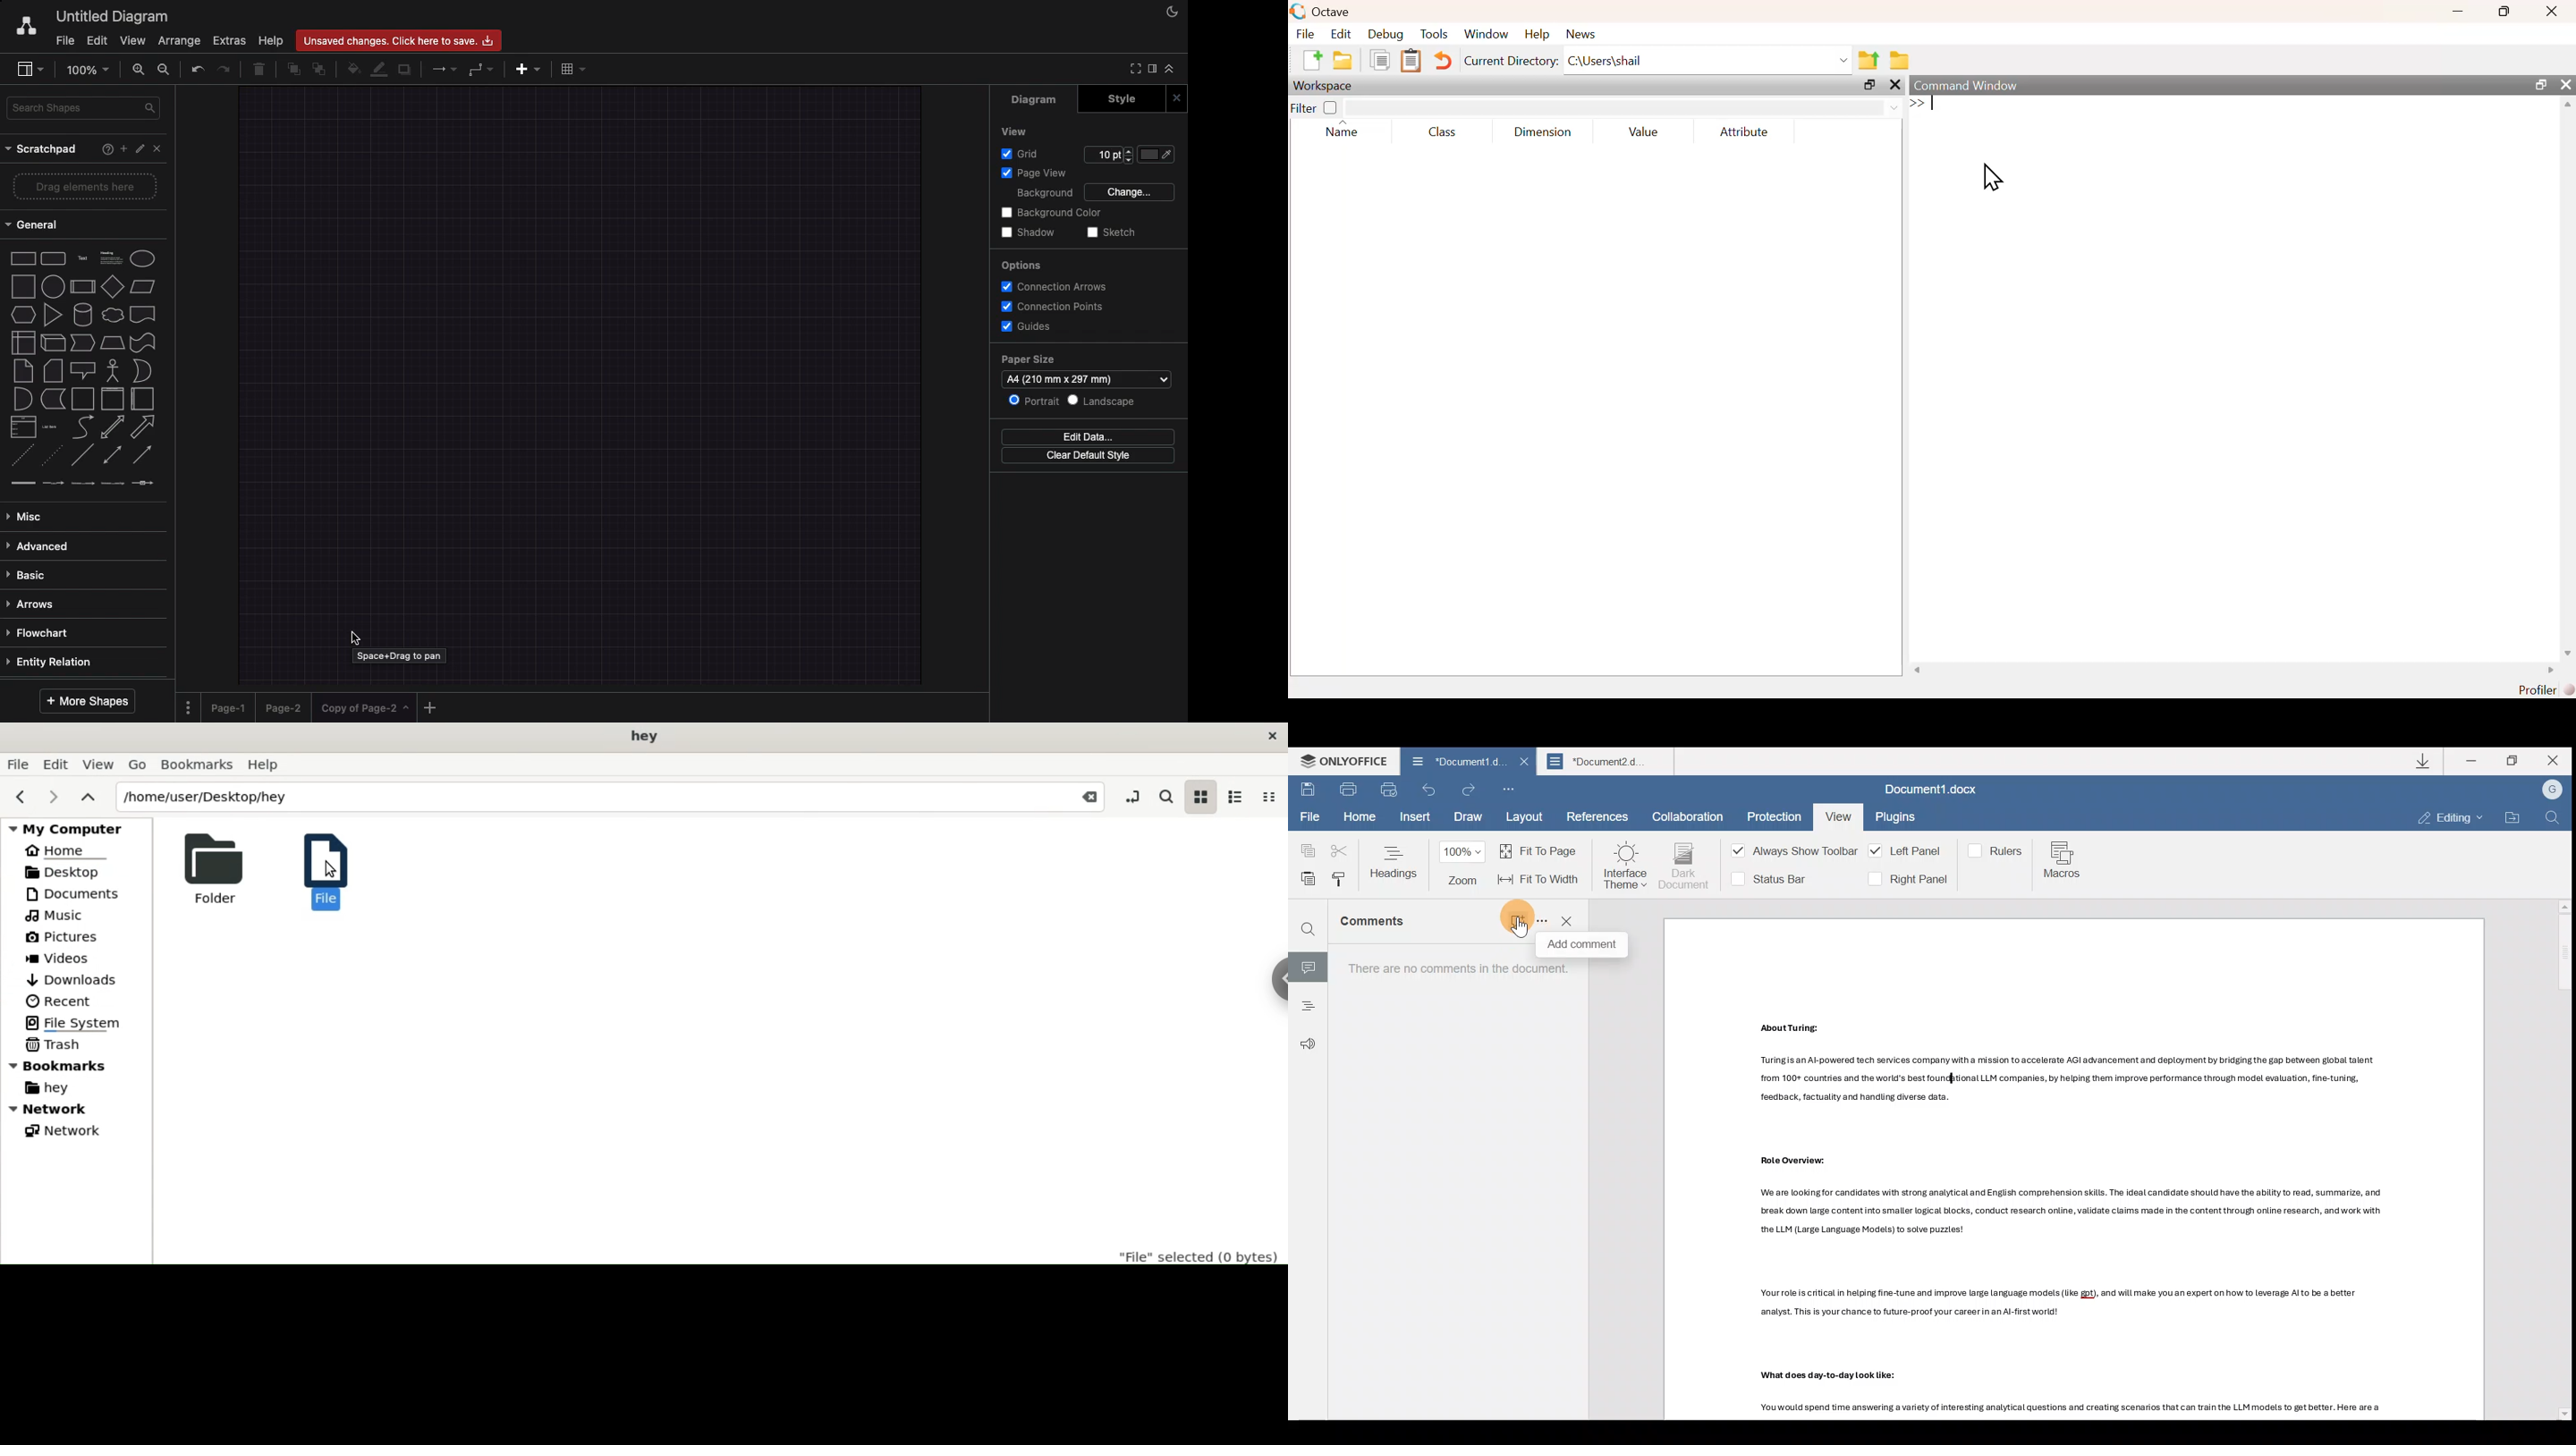 The image size is (2576, 1456). Describe the element at coordinates (1688, 815) in the screenshot. I see `Collaboration` at that location.